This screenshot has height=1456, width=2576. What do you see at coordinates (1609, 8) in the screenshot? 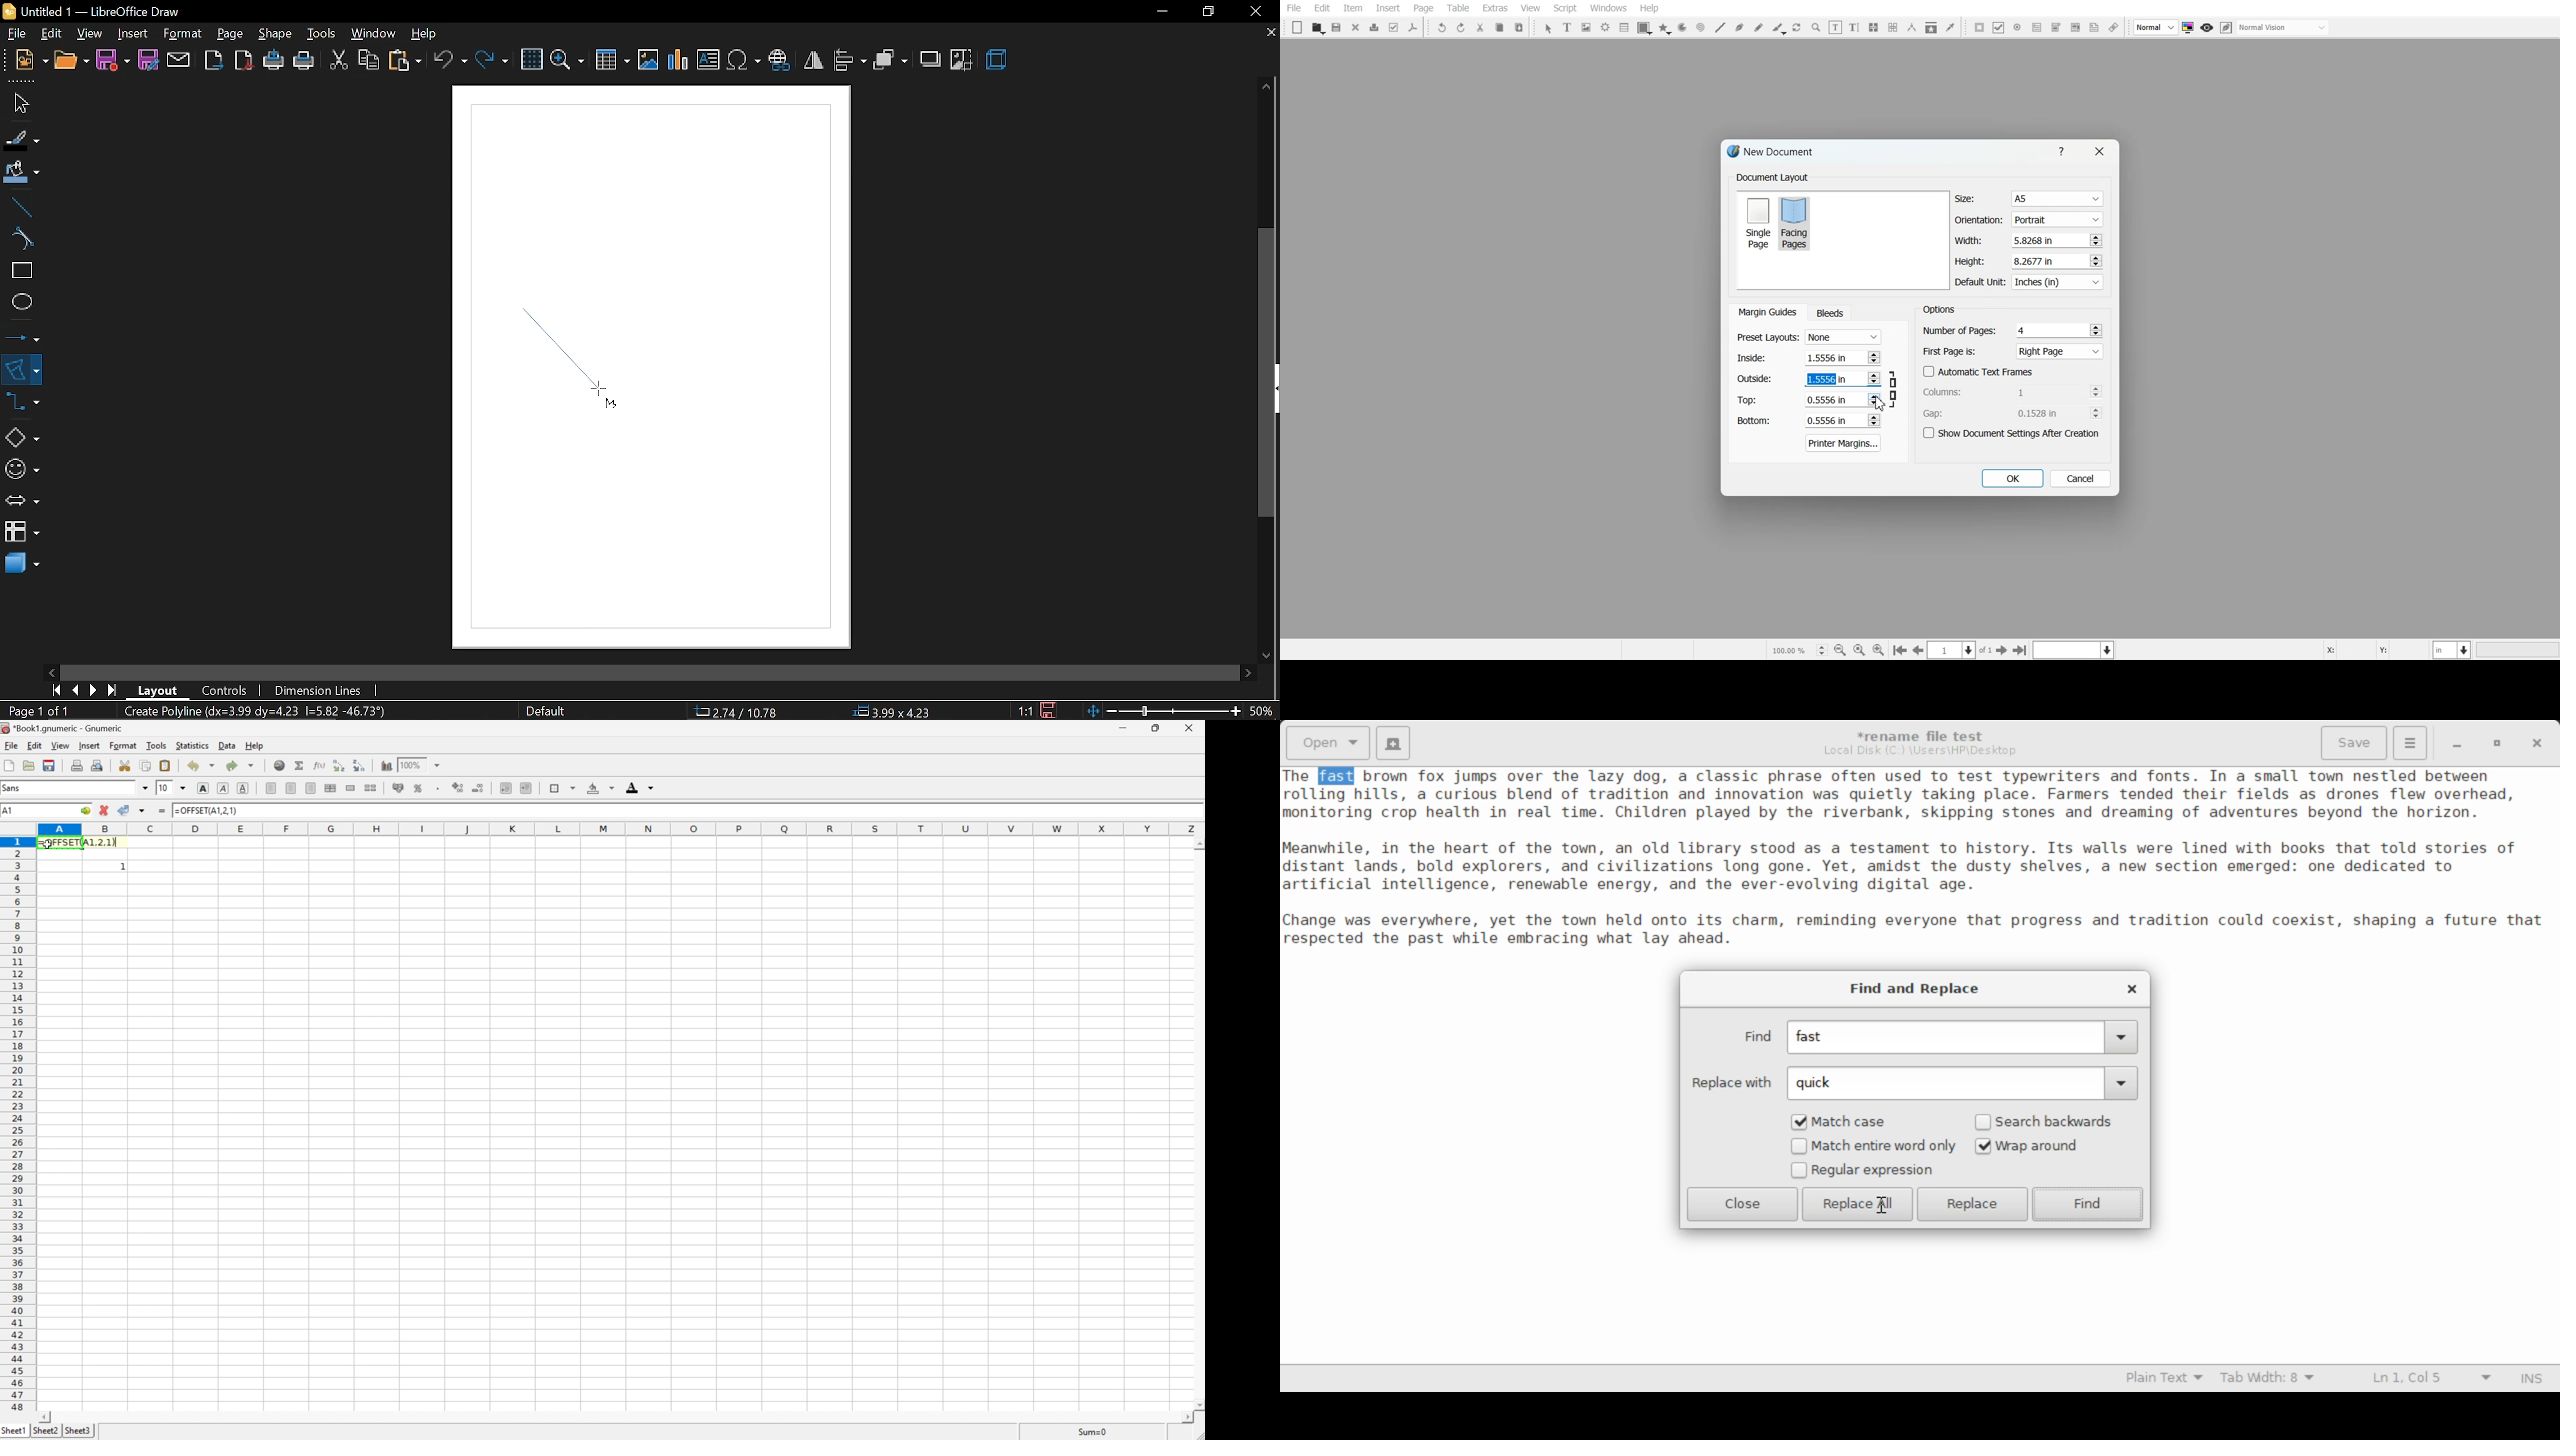
I see `Windows` at bounding box center [1609, 8].